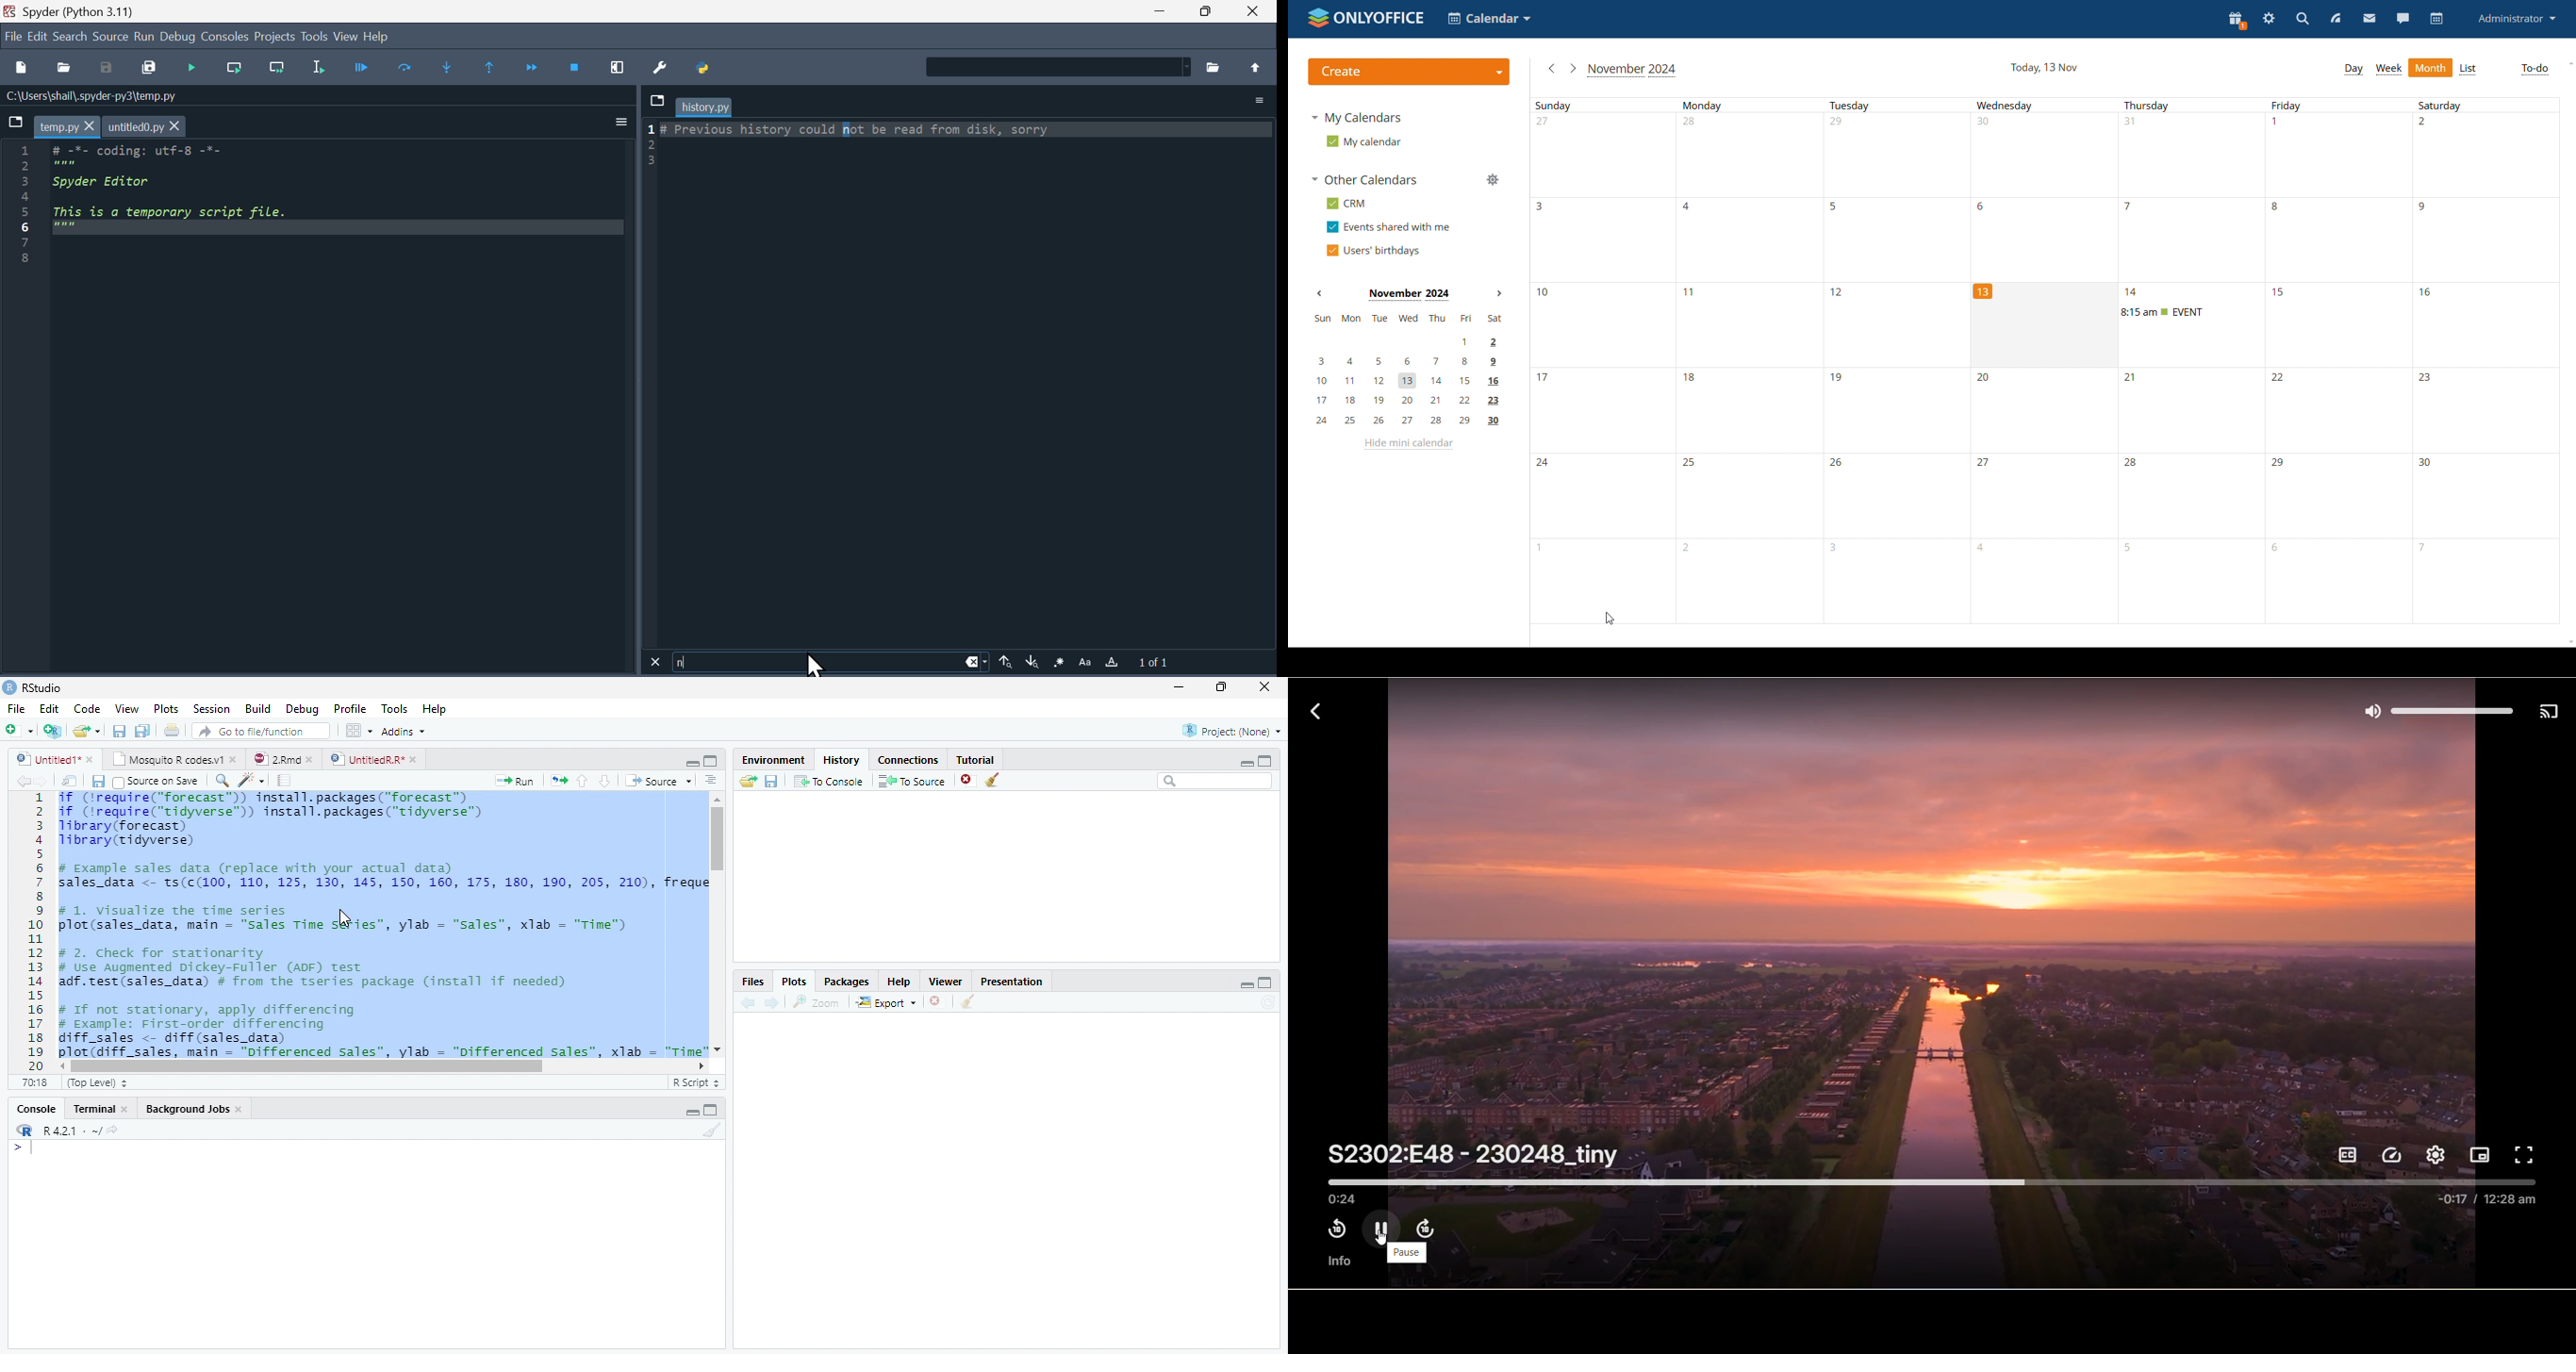  Describe the element at coordinates (194, 1109) in the screenshot. I see `Background jobs` at that location.